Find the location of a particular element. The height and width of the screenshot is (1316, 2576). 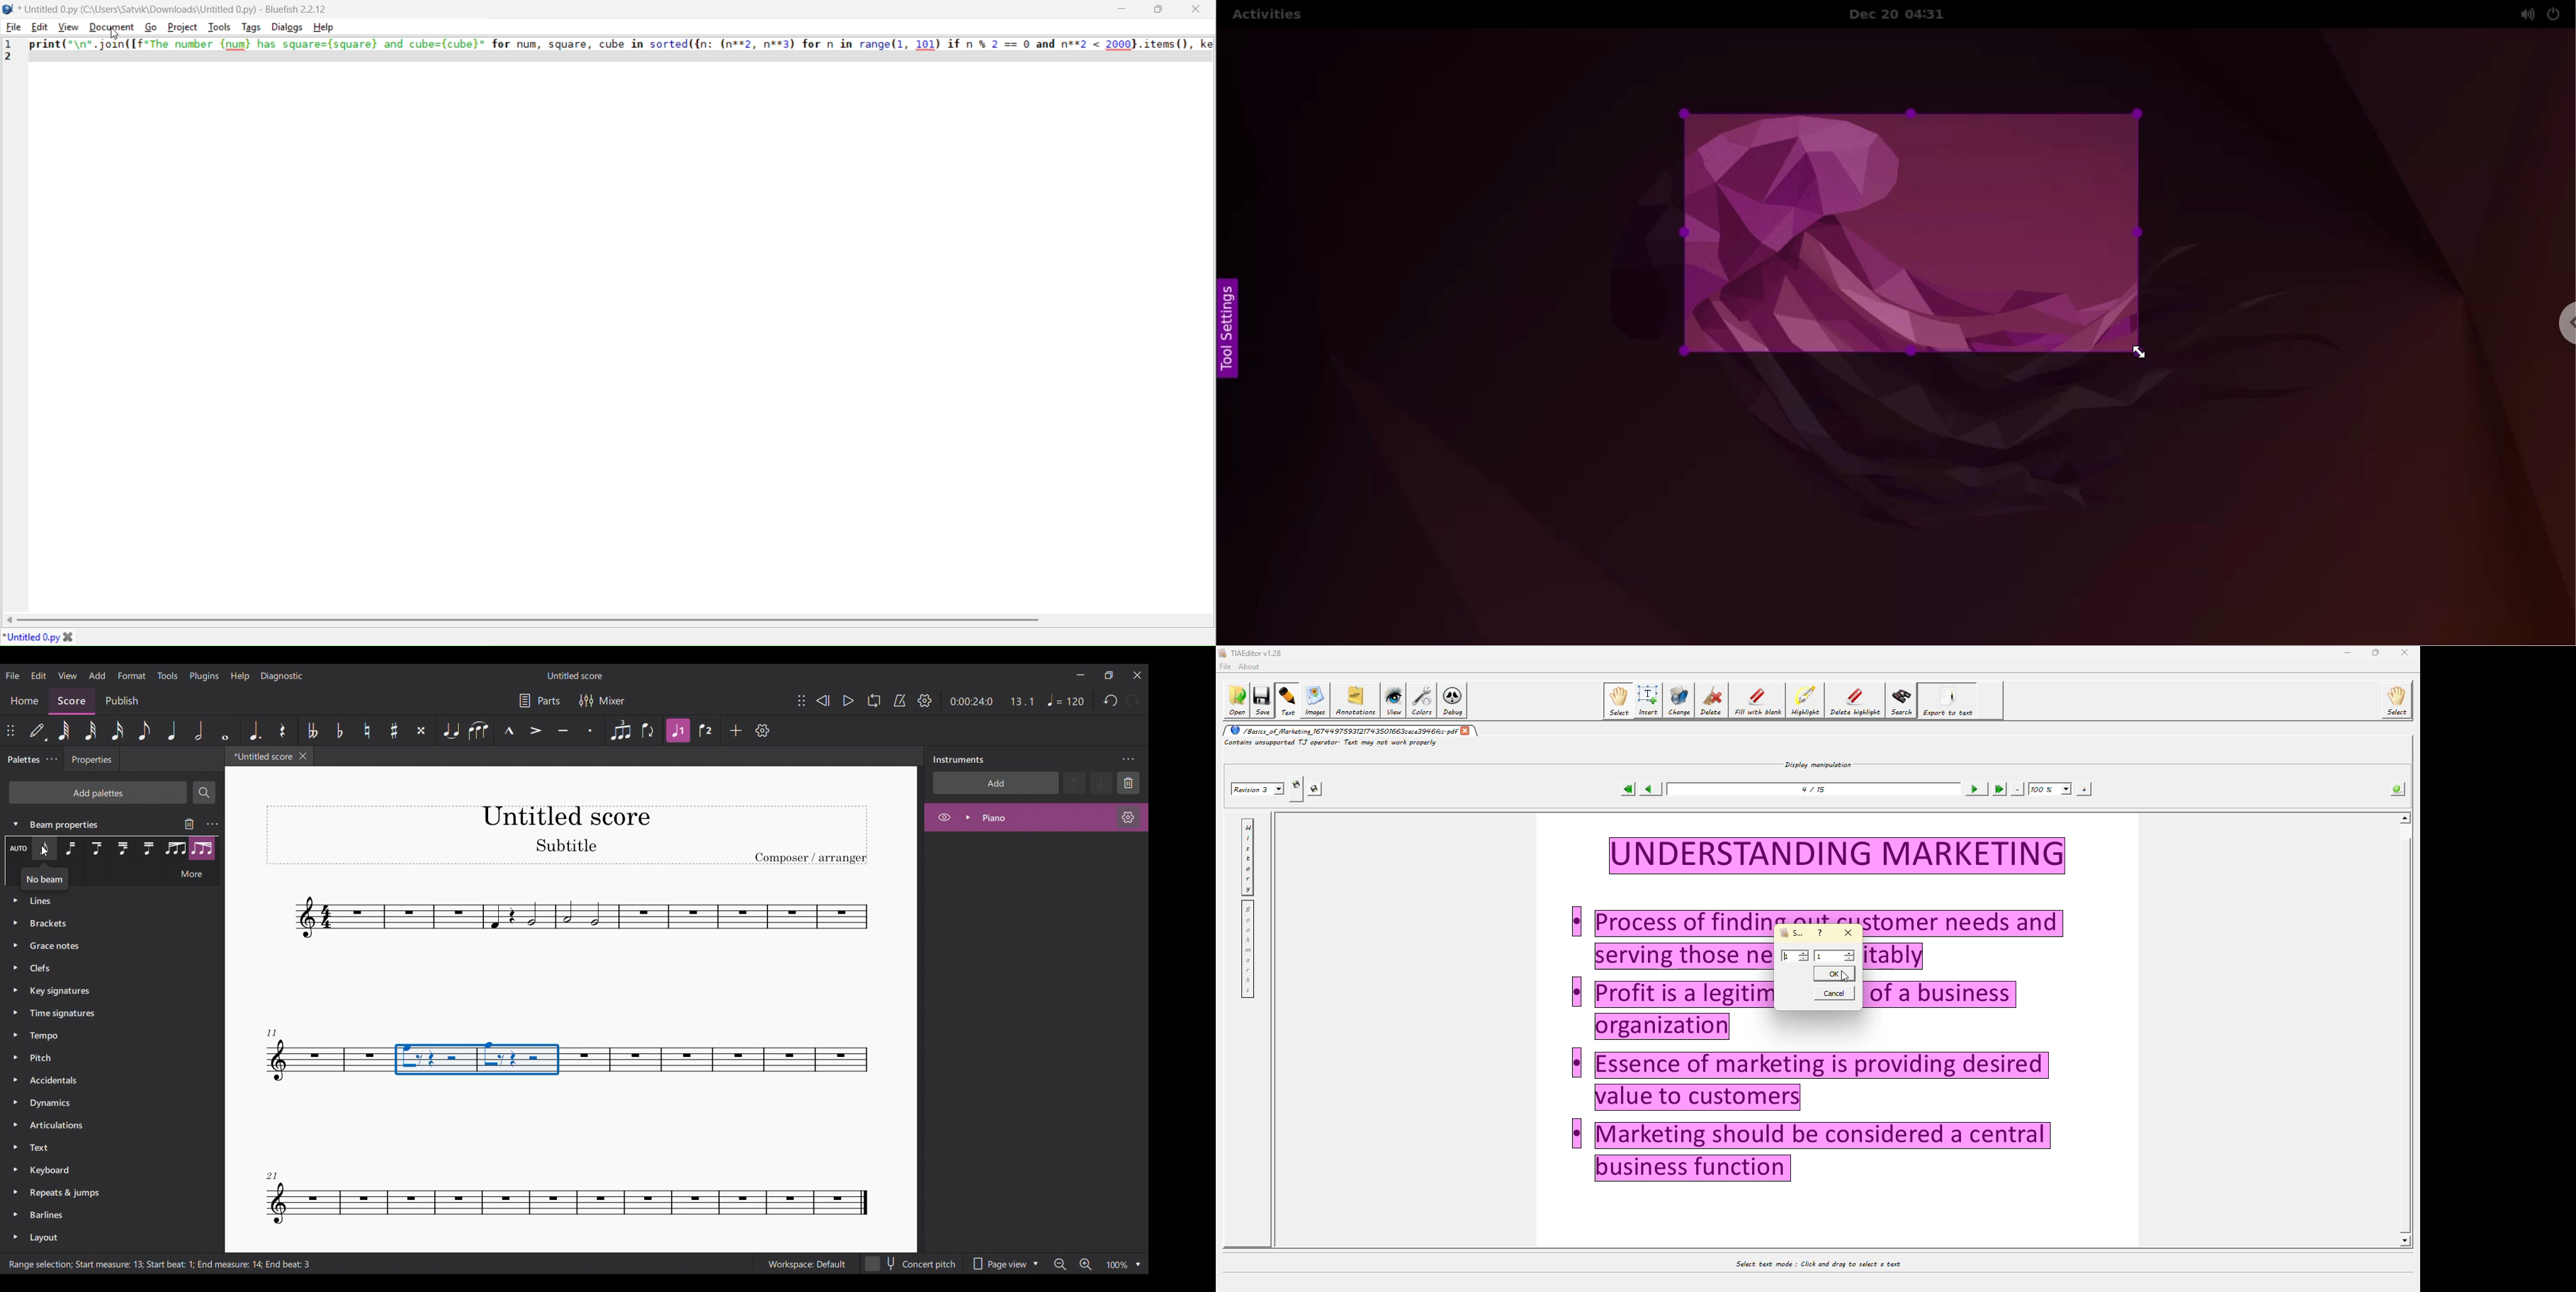

Score title, sub-title and composer / arranger is located at coordinates (567, 835).